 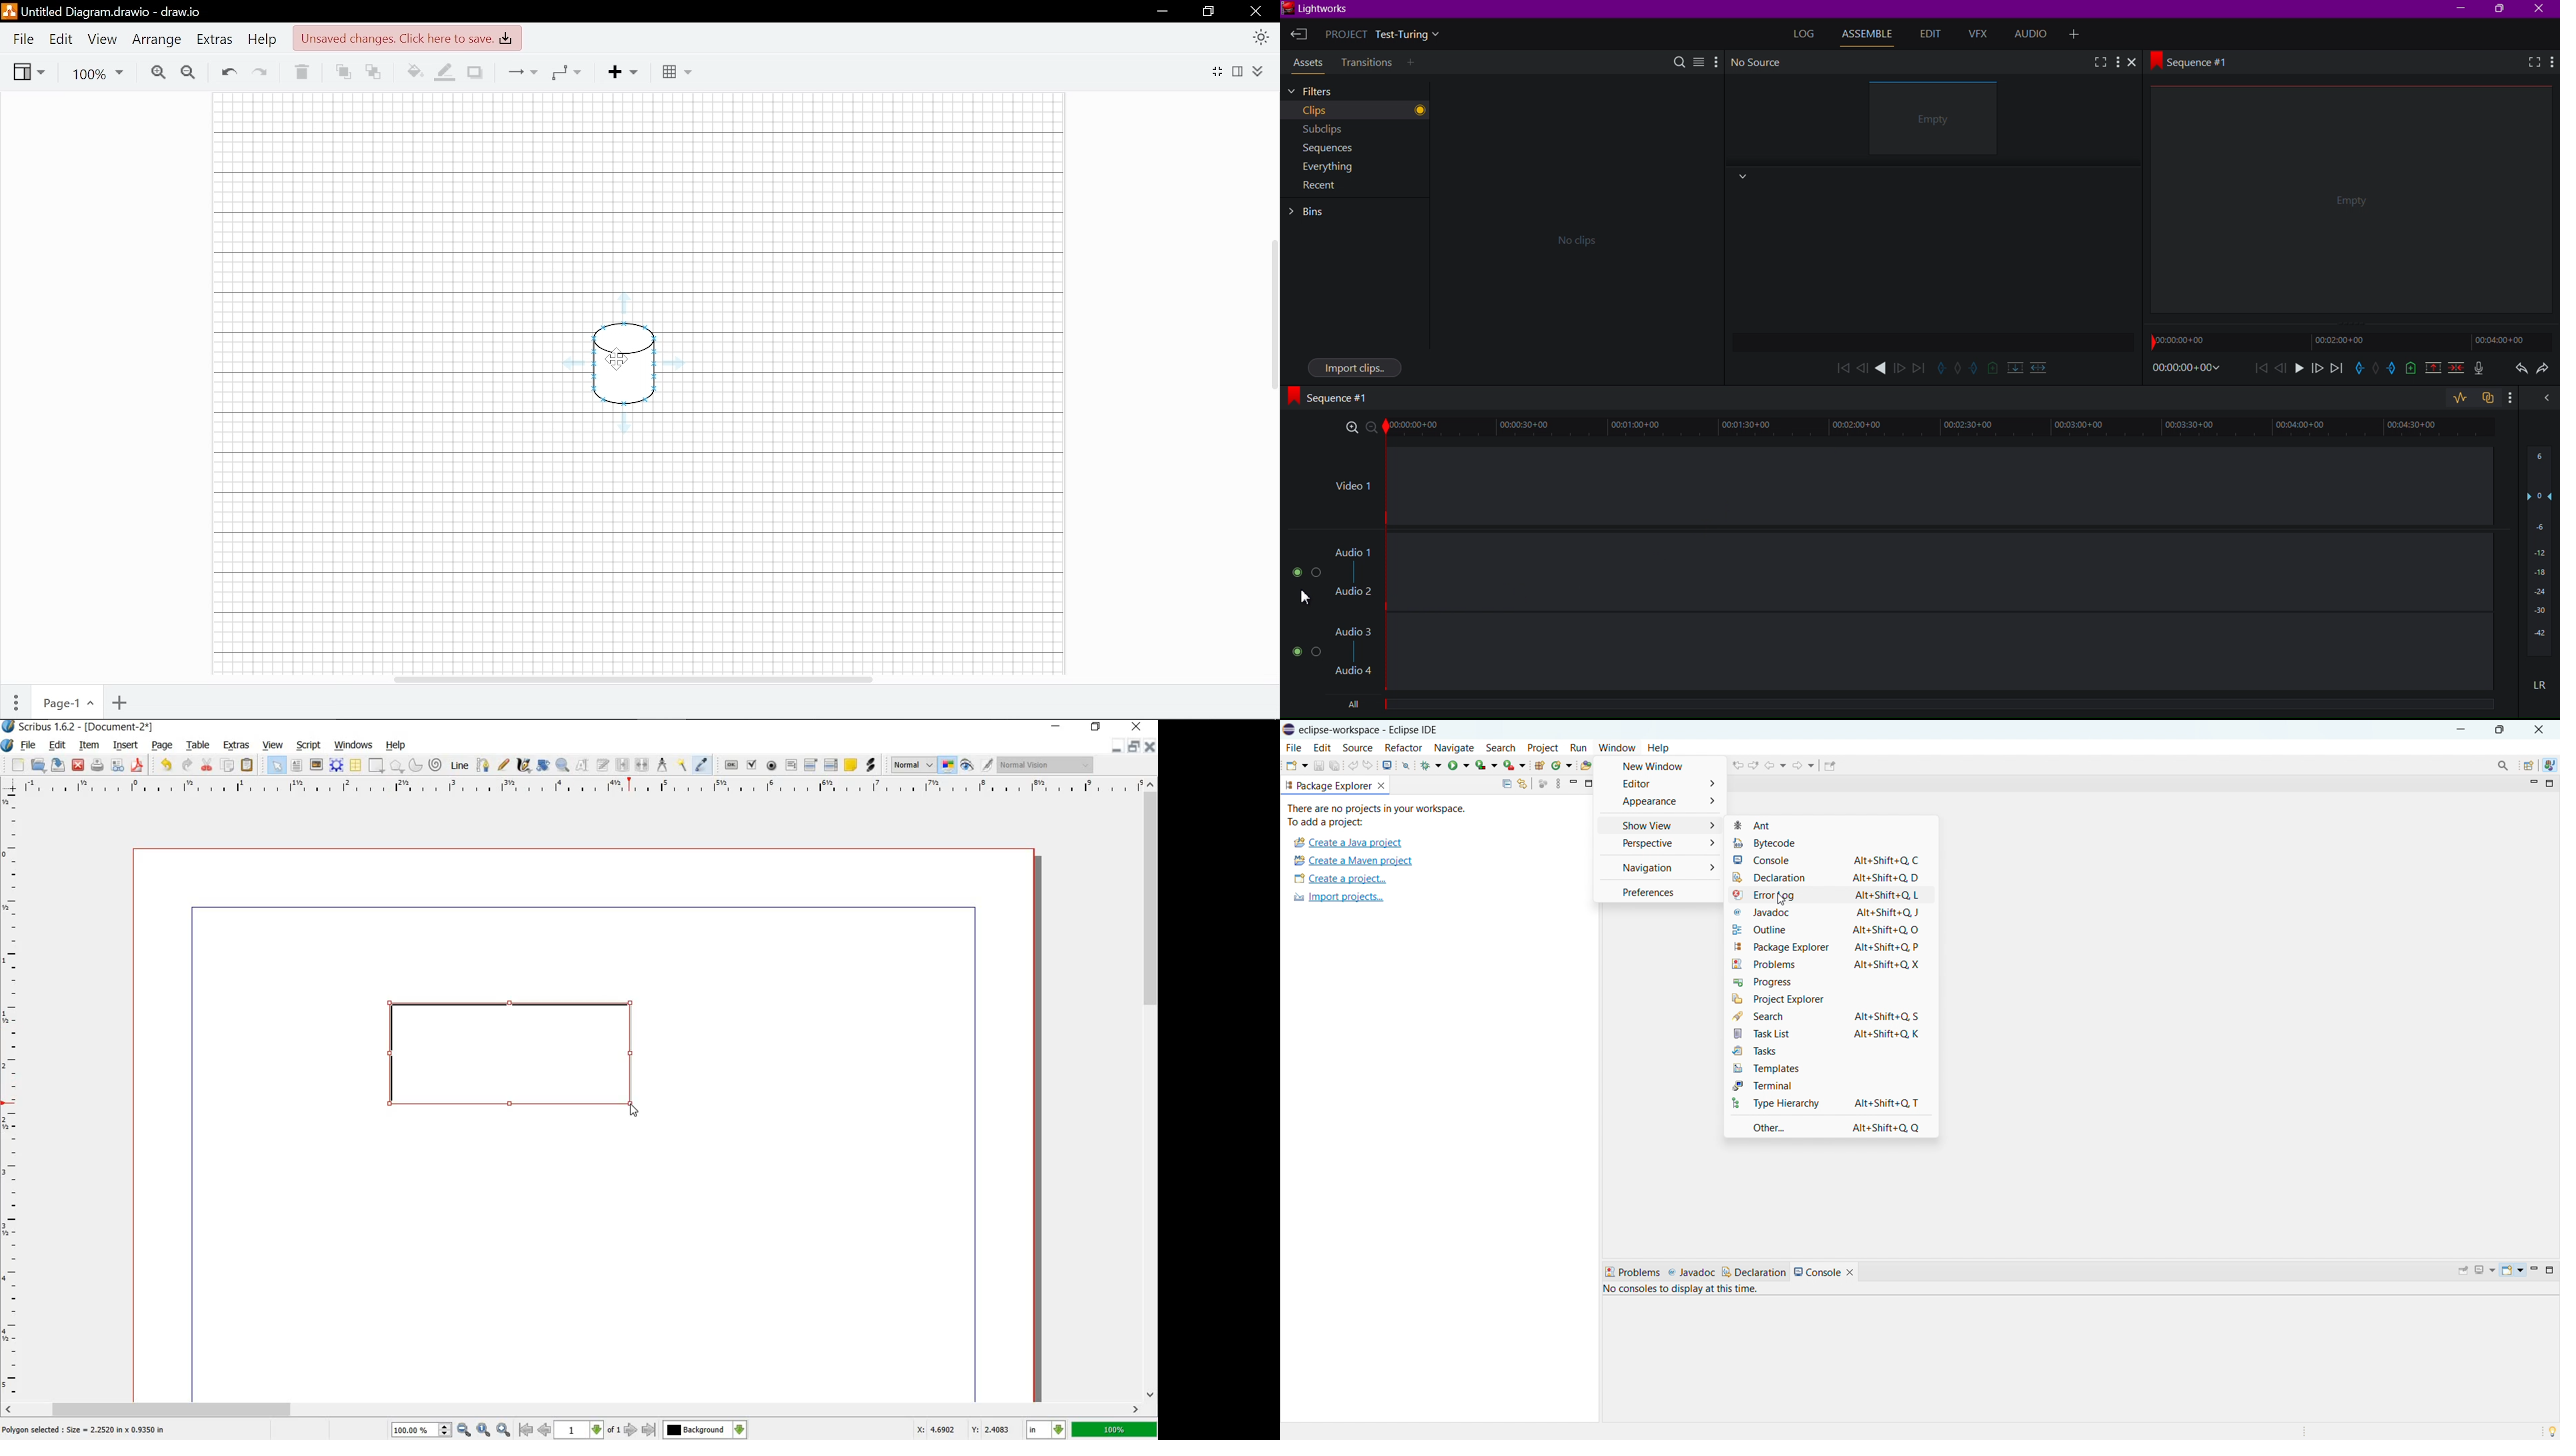 I want to click on beginning, so click(x=2261, y=369).